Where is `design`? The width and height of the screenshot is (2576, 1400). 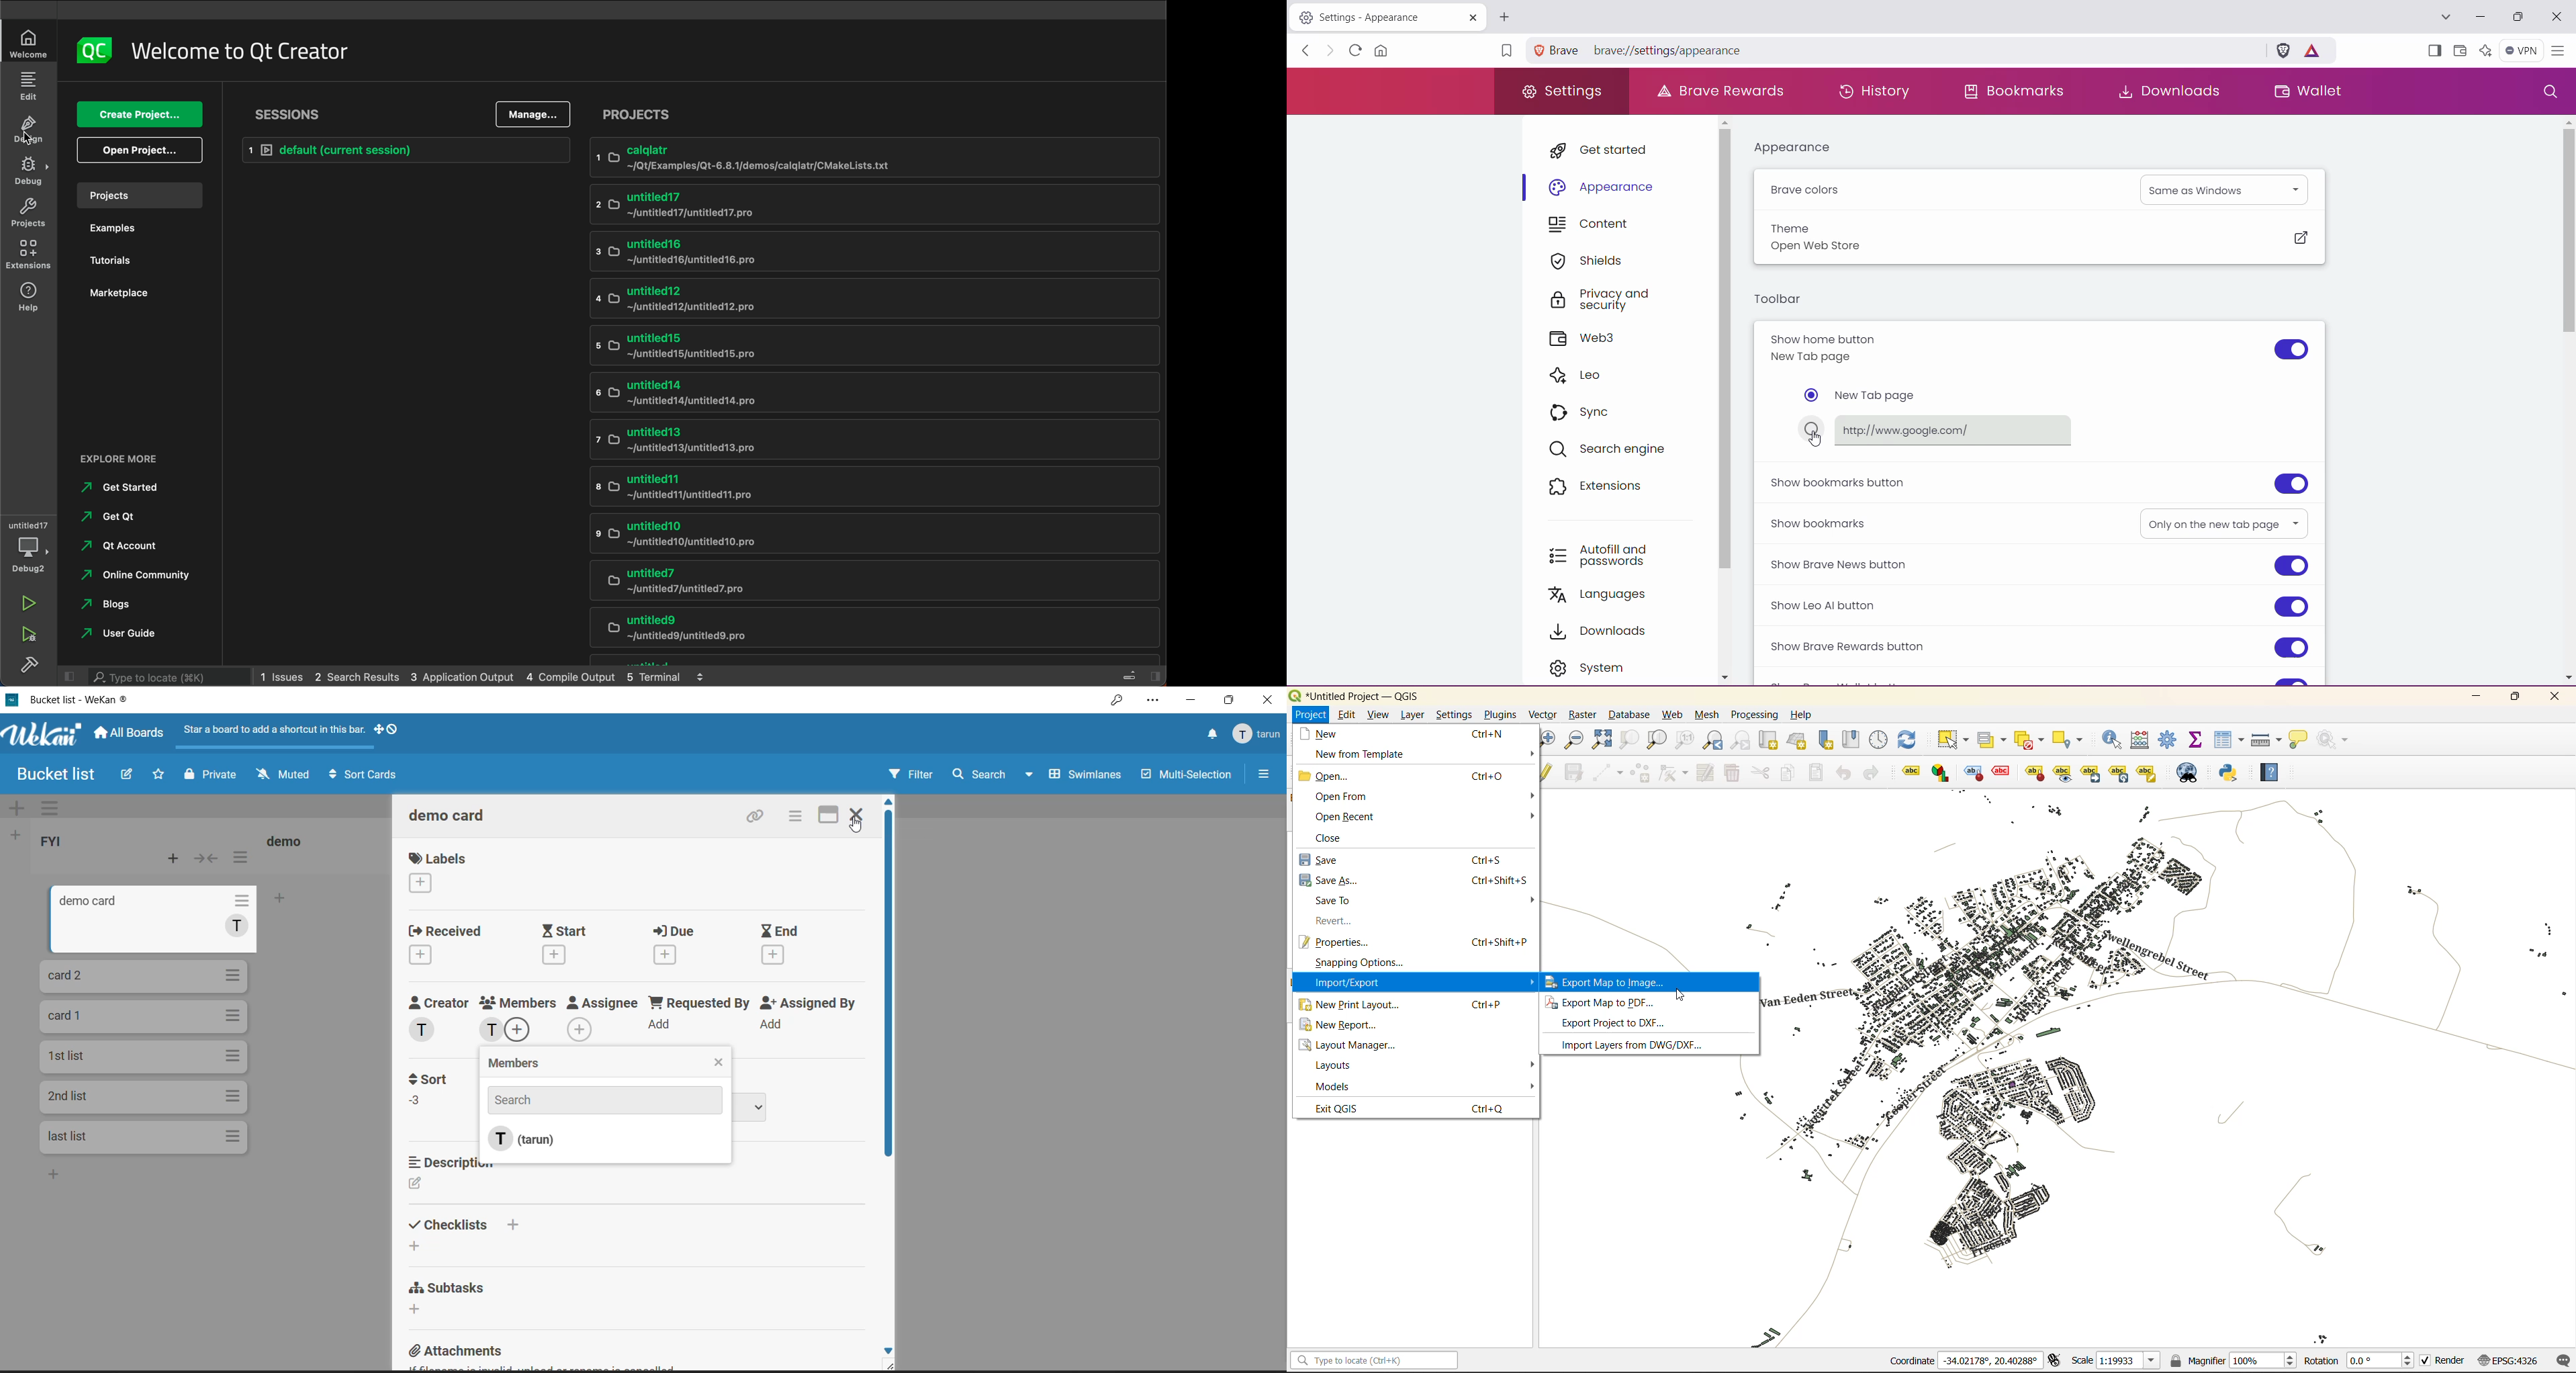 design is located at coordinates (28, 130).